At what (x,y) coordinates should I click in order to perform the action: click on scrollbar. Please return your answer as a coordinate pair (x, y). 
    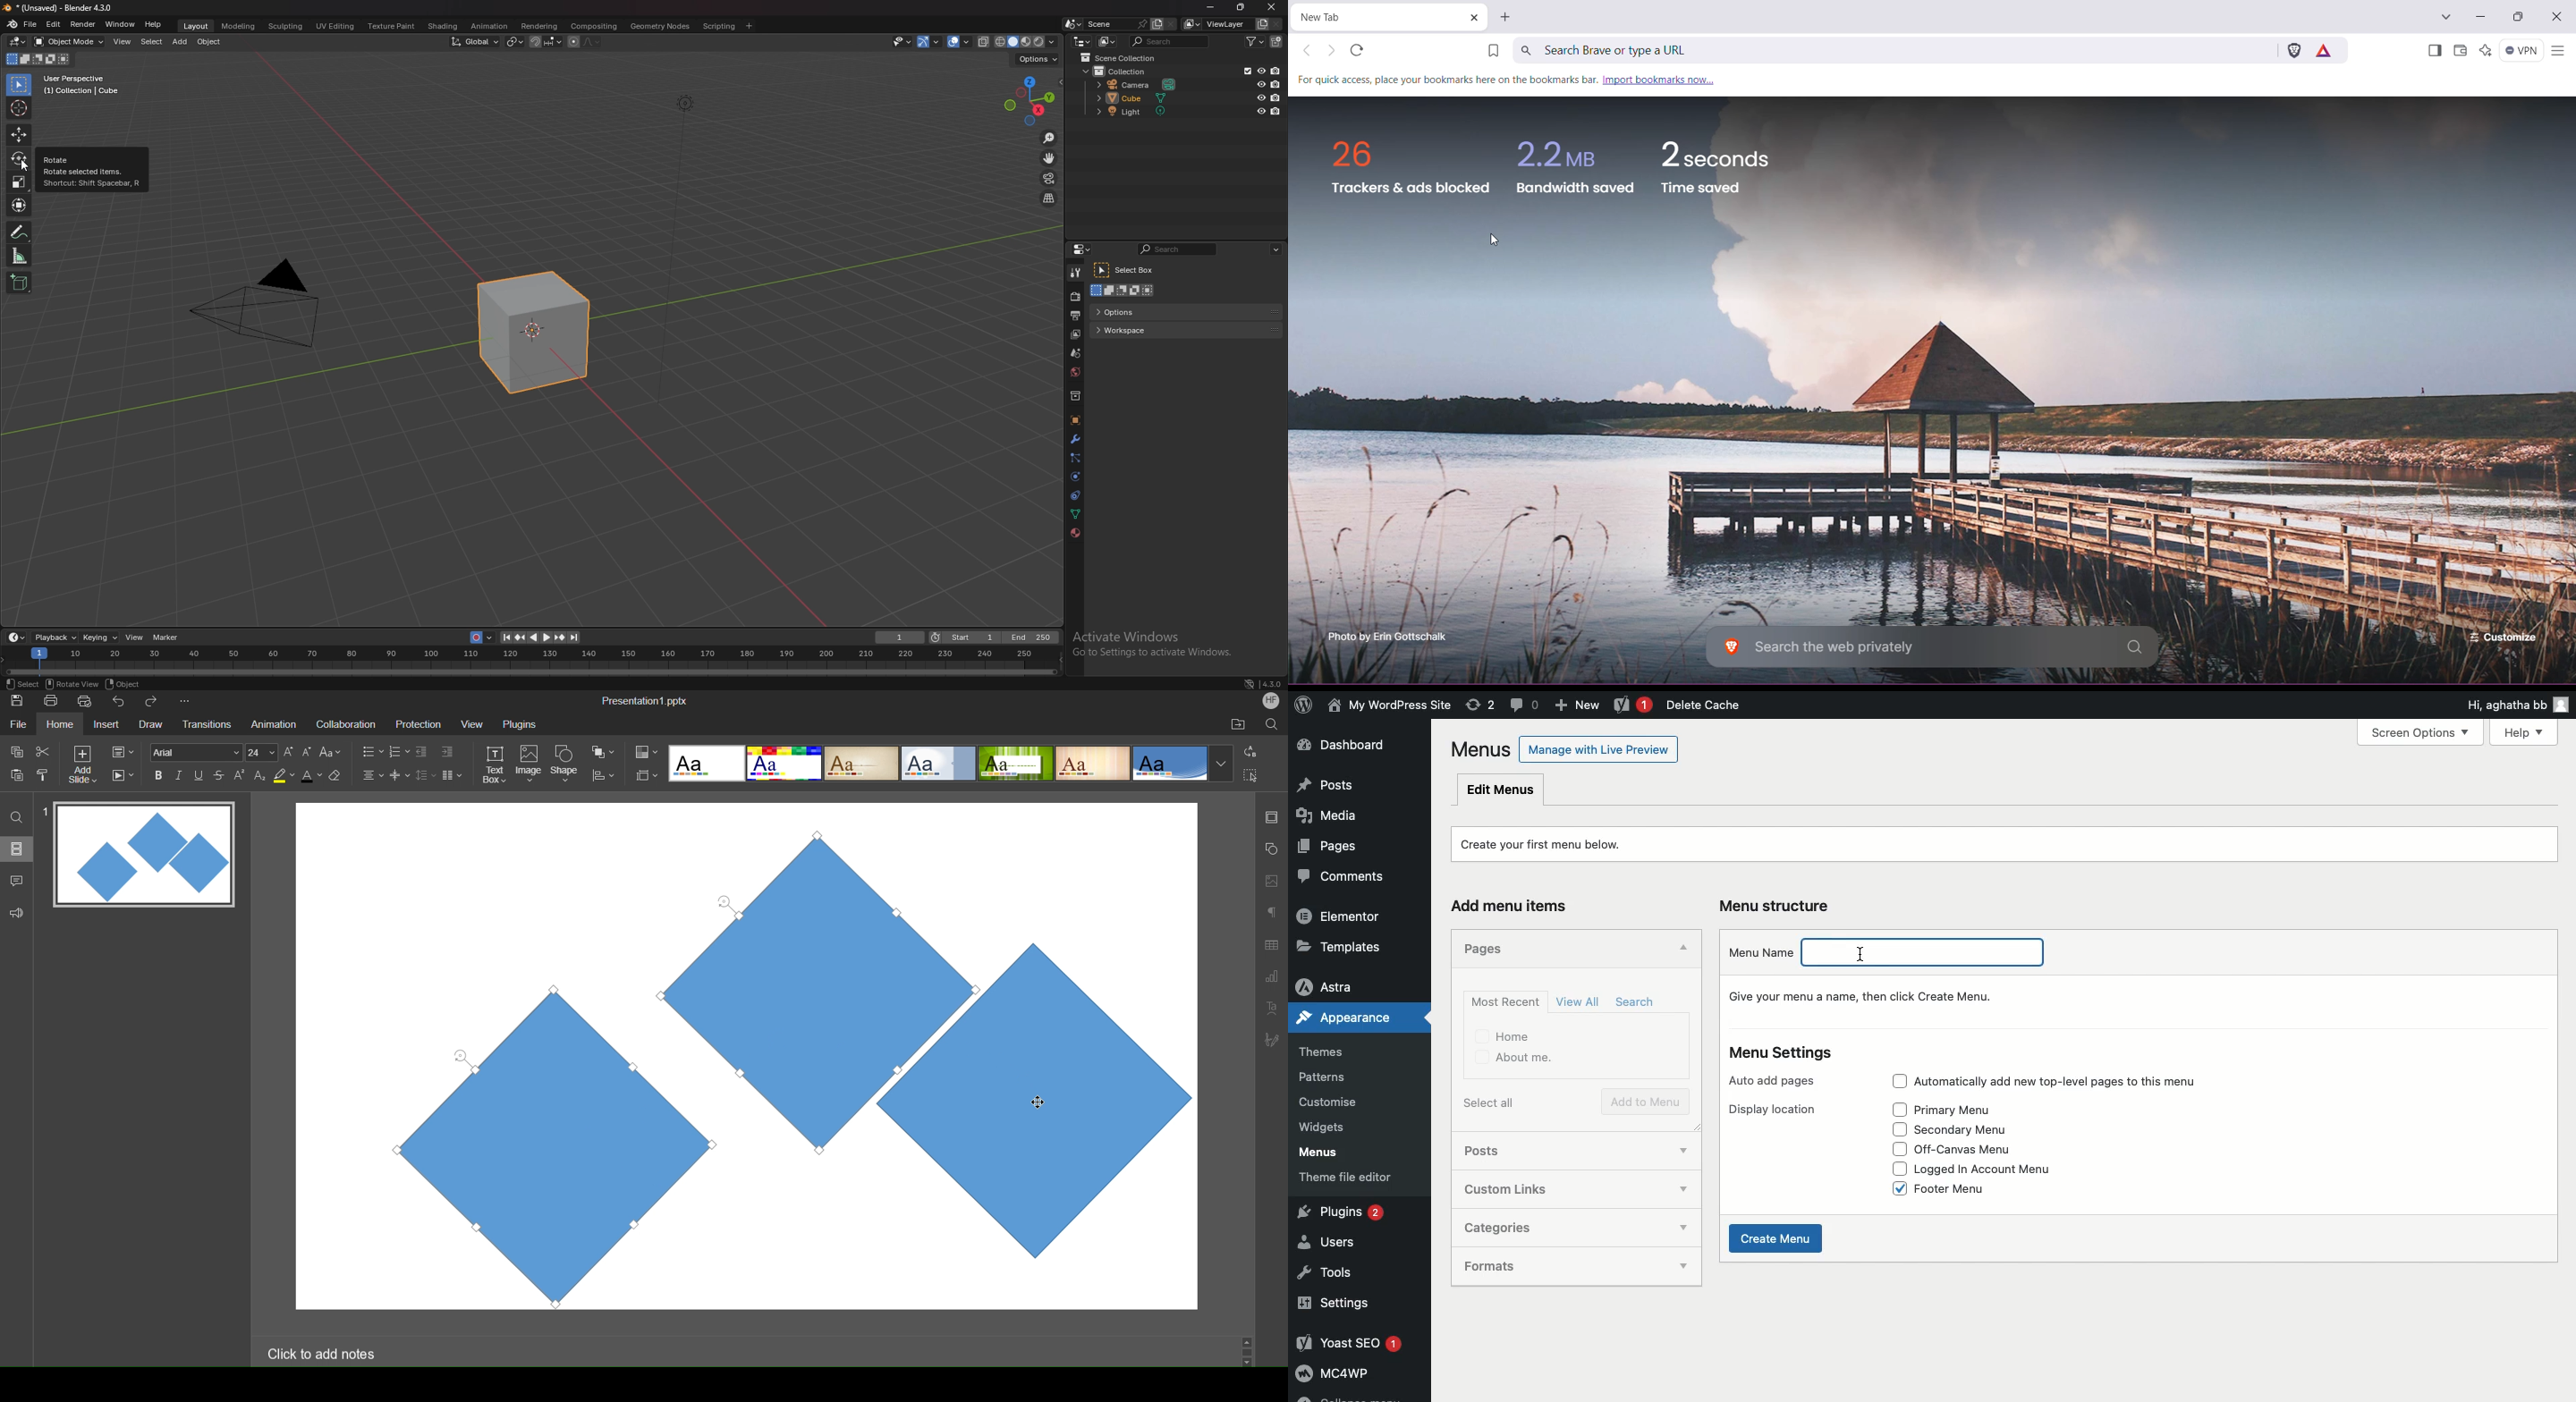
    Looking at the image, I should click on (1246, 1351).